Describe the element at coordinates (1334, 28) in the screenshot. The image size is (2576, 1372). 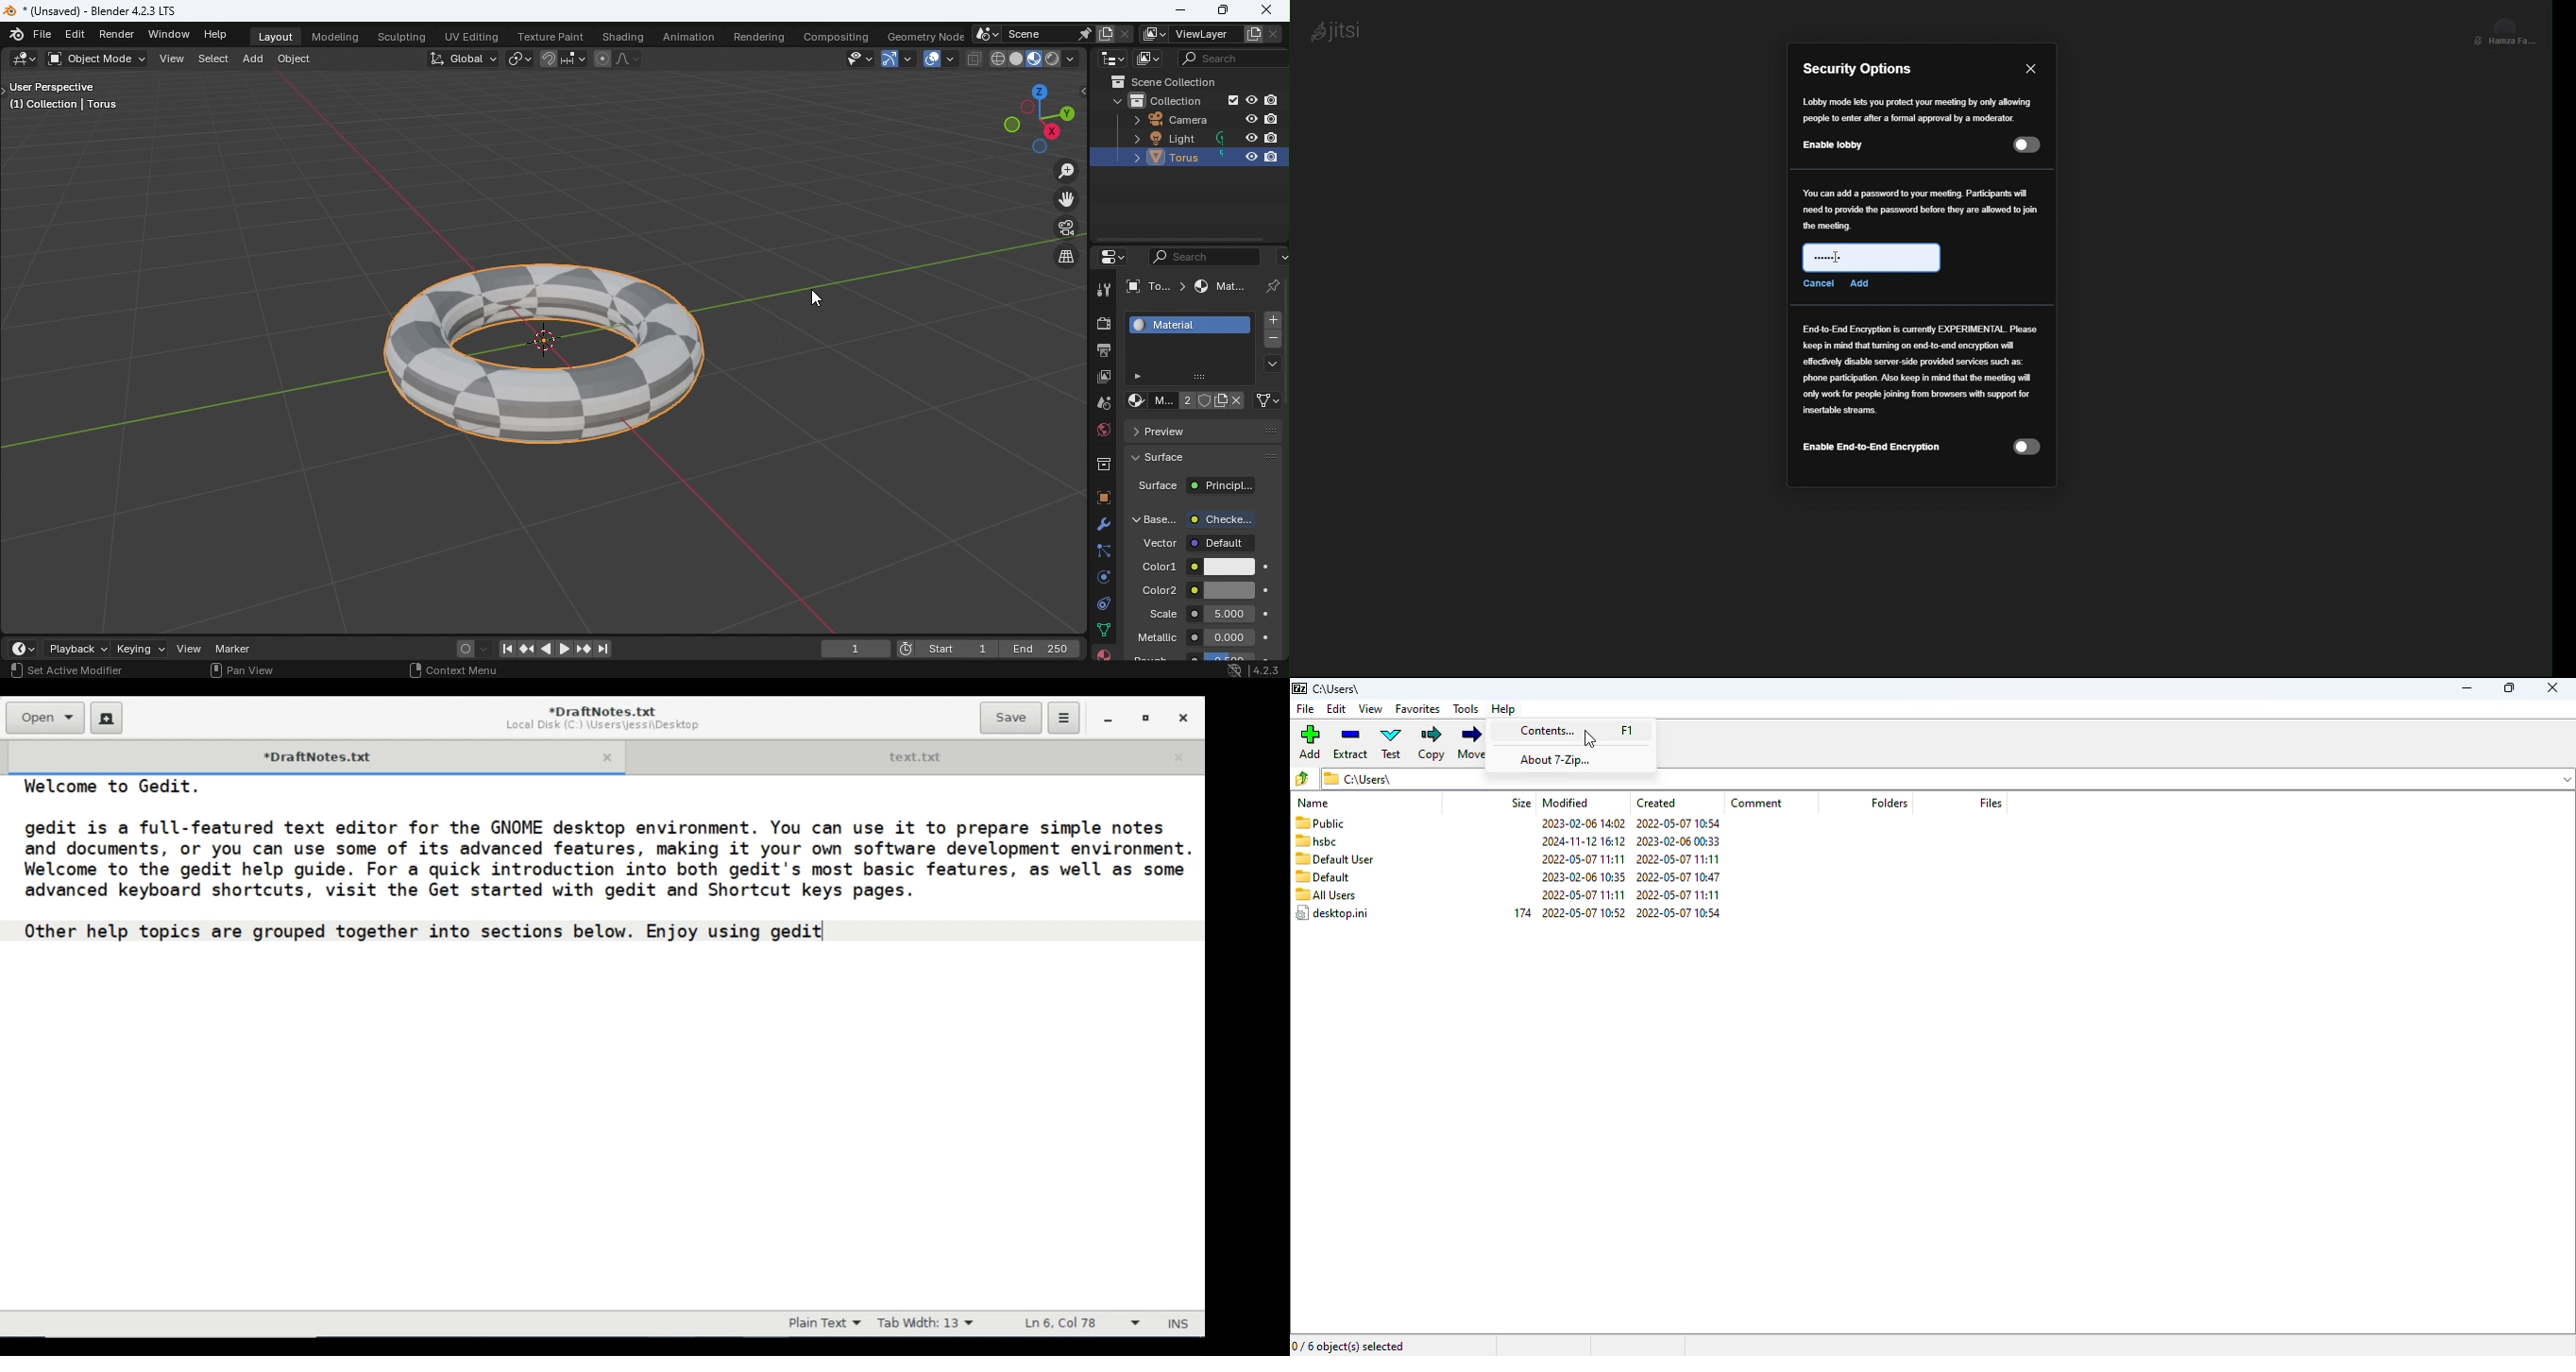
I see `jitsi` at that location.